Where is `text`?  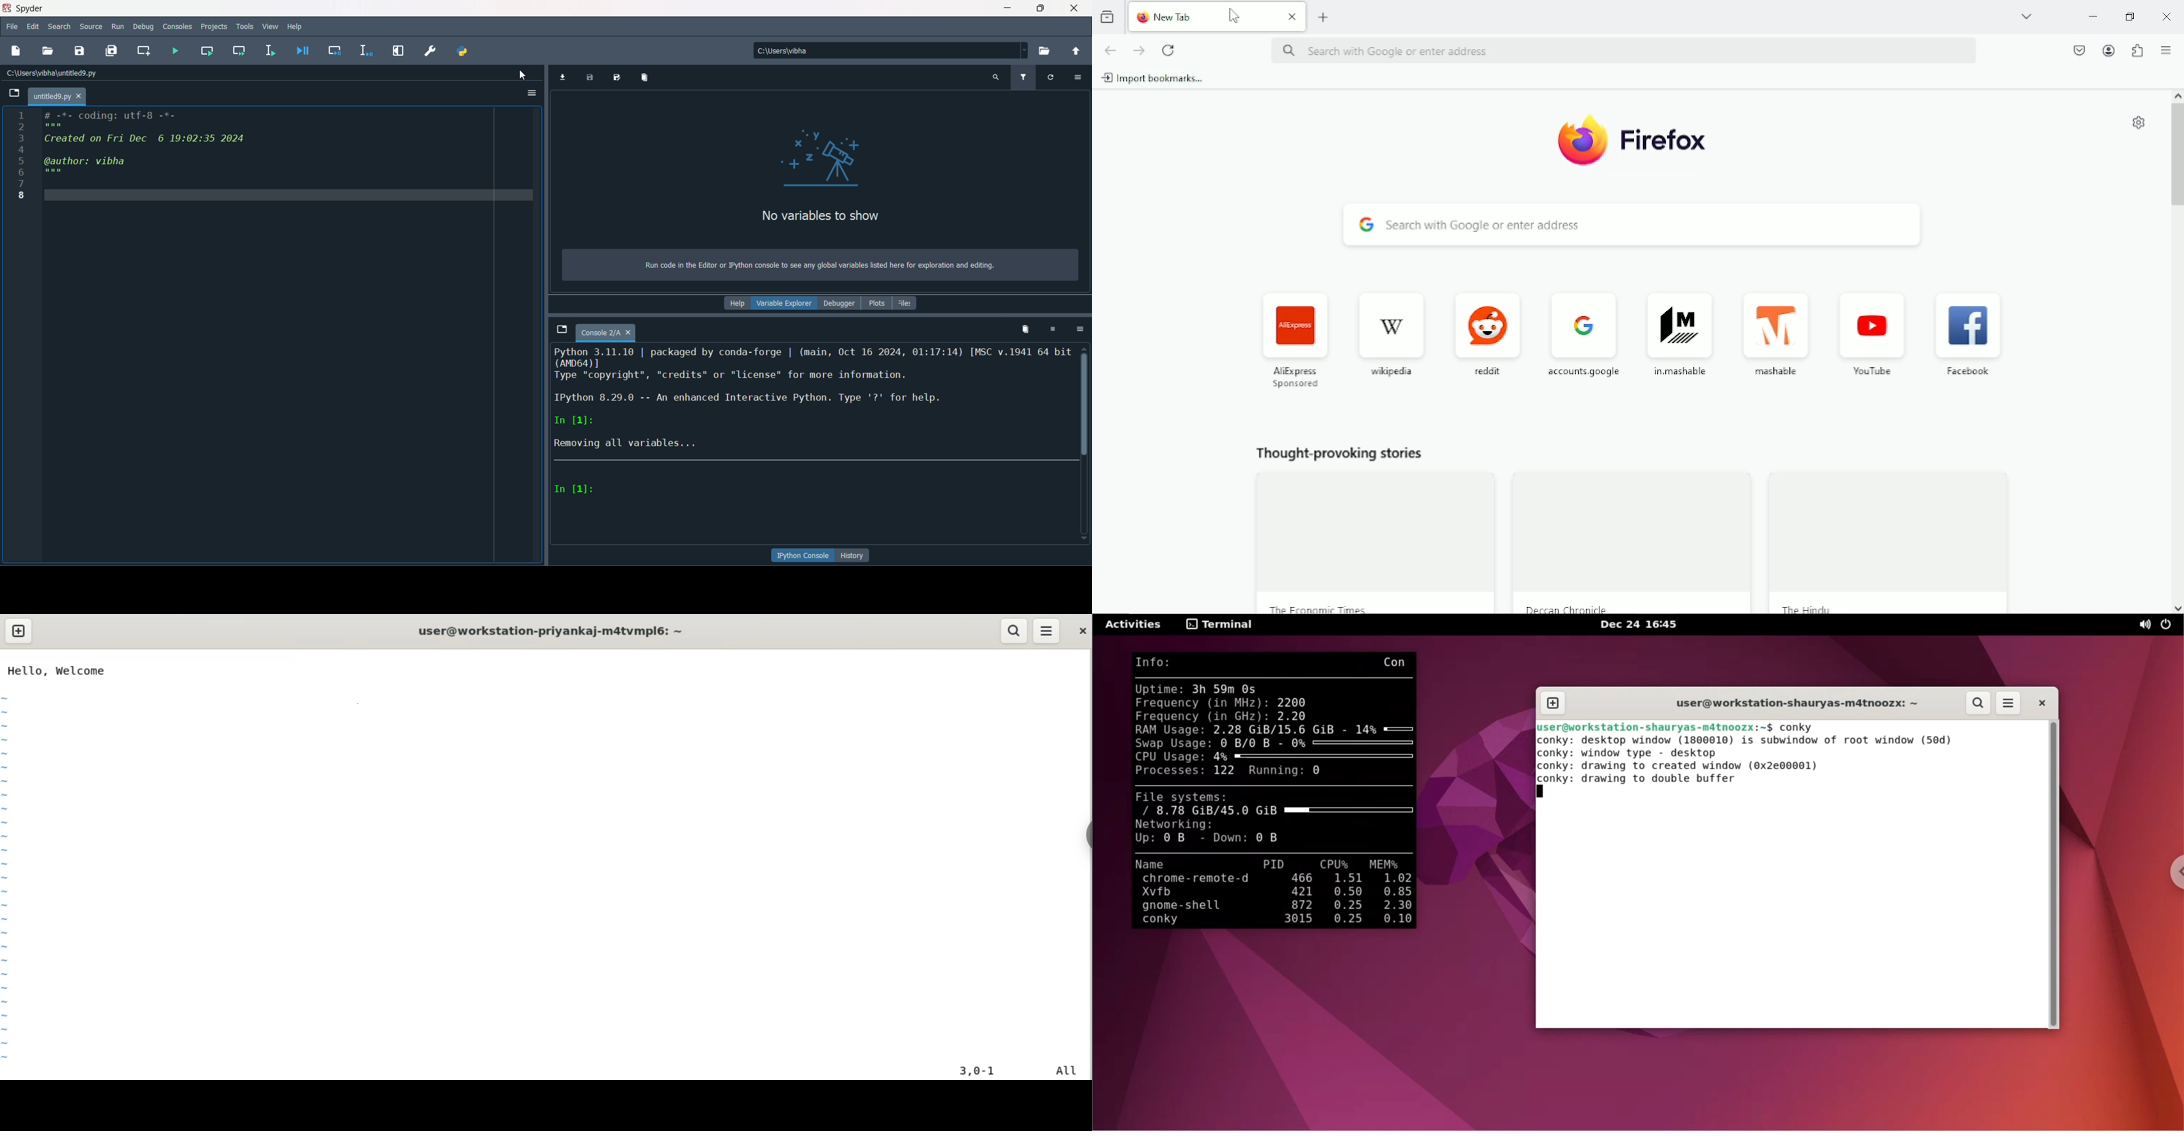
text is located at coordinates (813, 401).